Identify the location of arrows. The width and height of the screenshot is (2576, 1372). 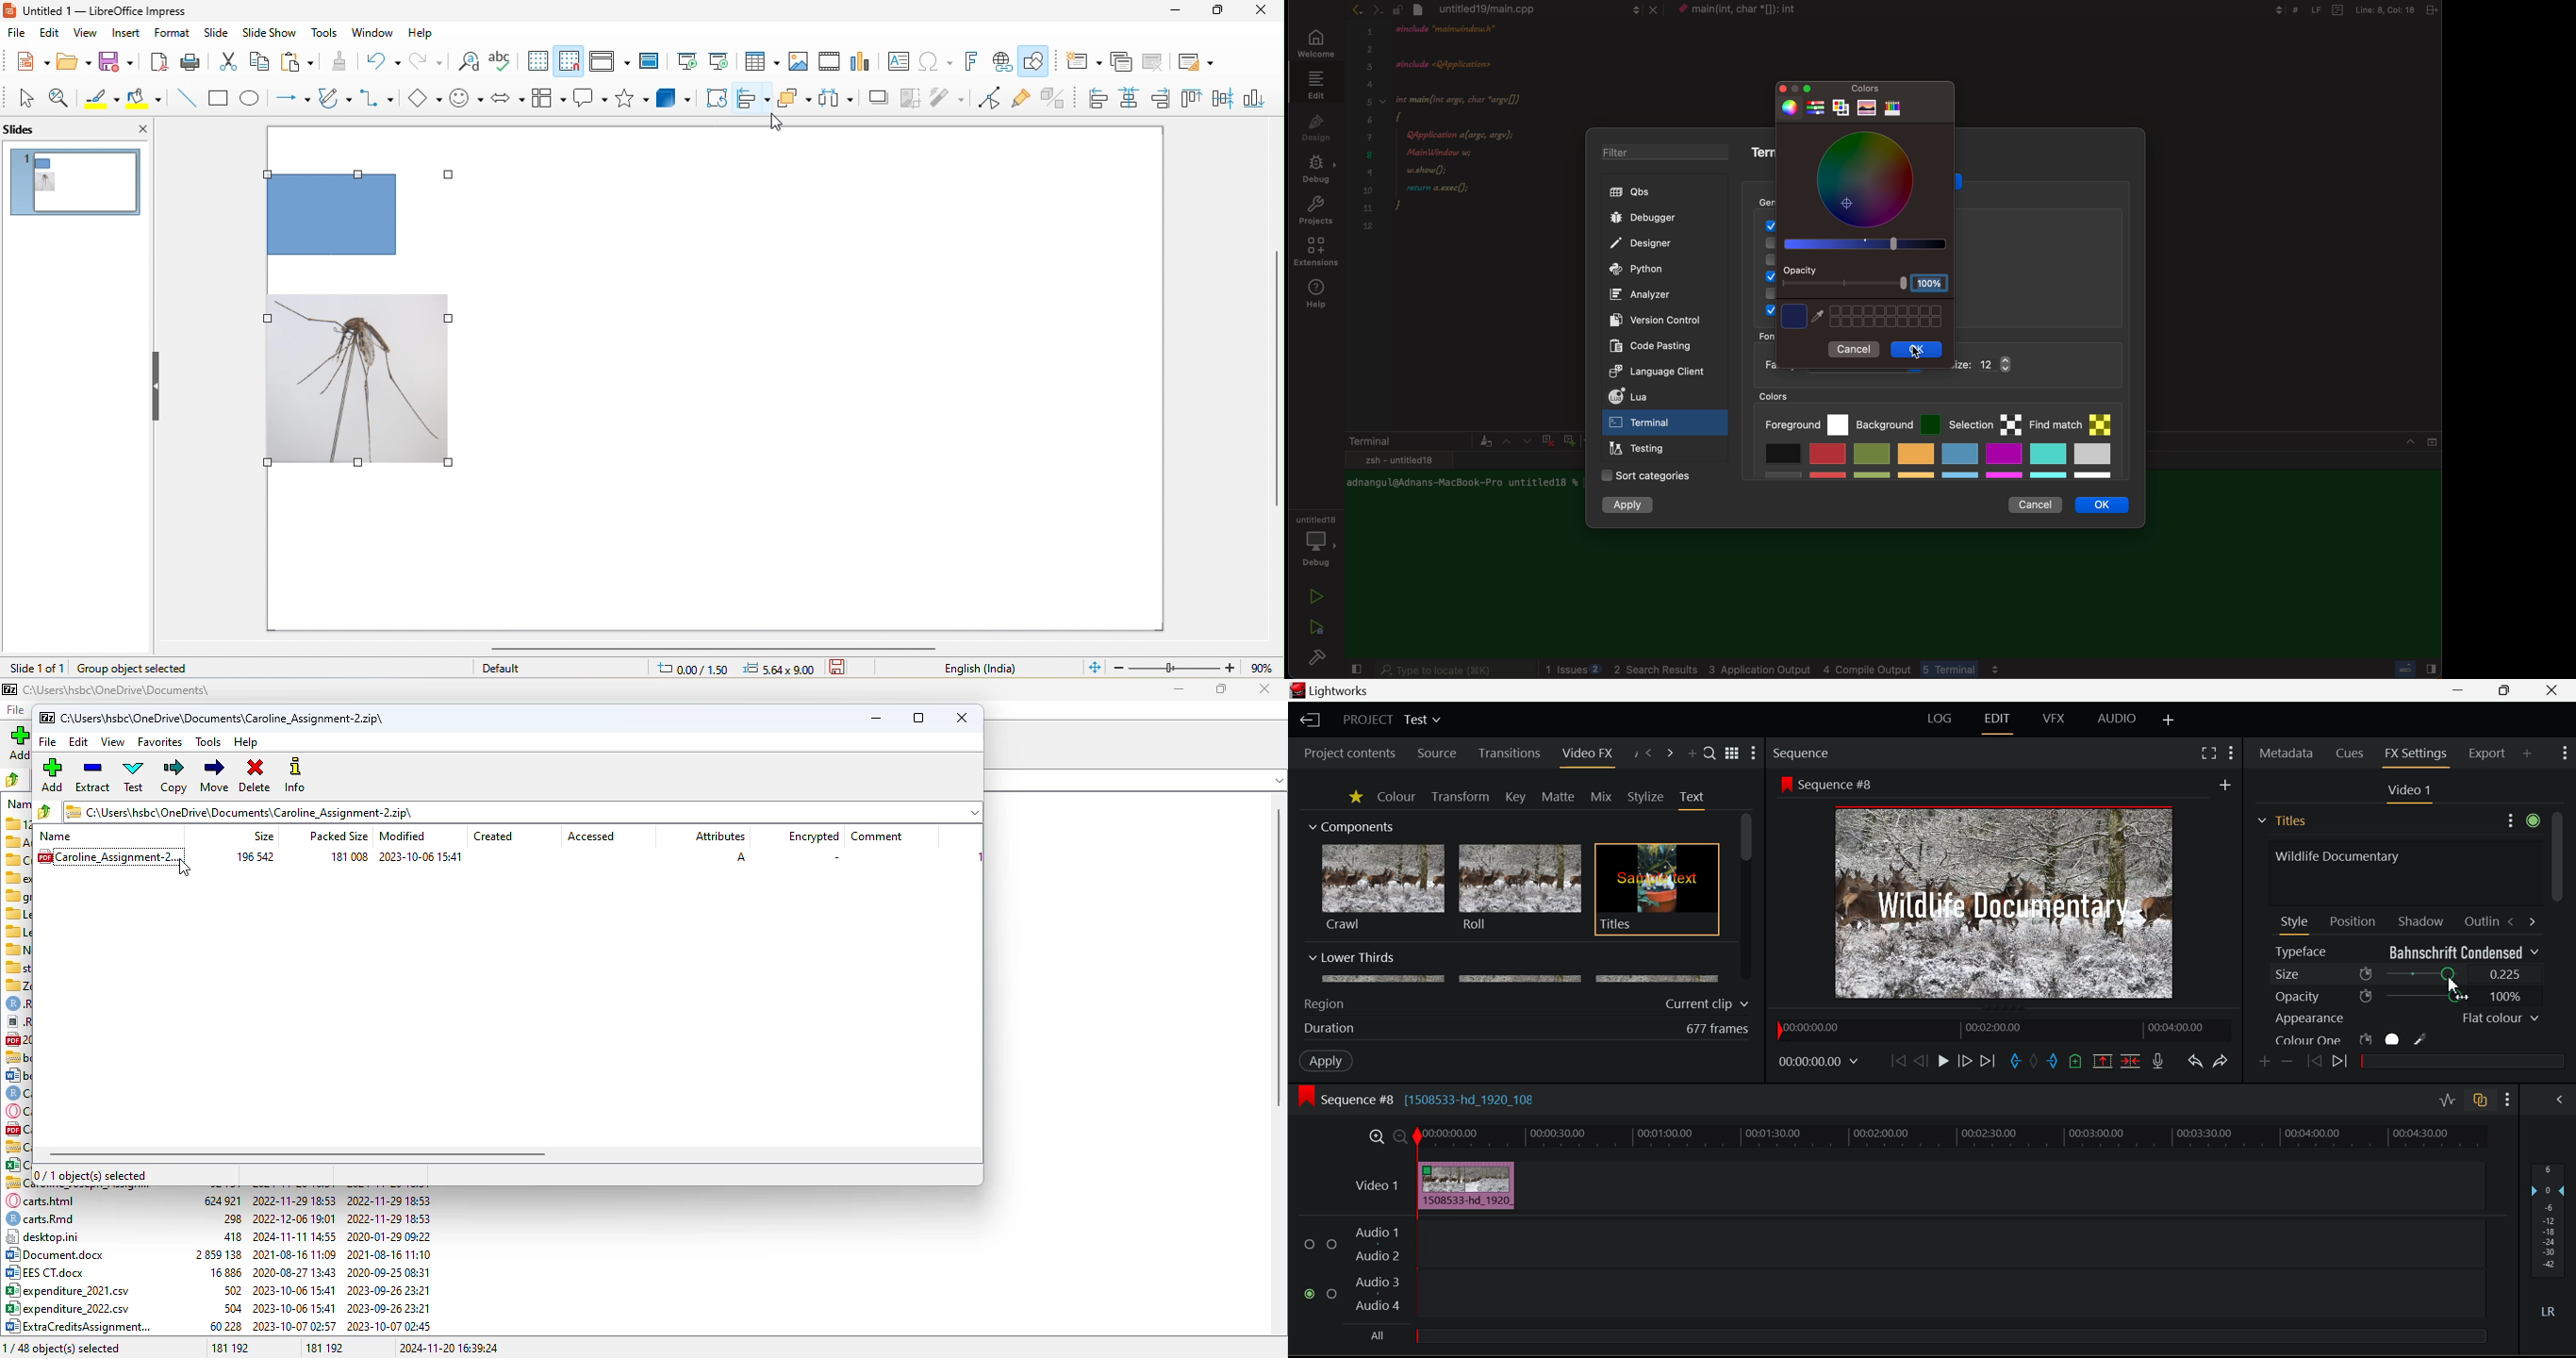
(1366, 9).